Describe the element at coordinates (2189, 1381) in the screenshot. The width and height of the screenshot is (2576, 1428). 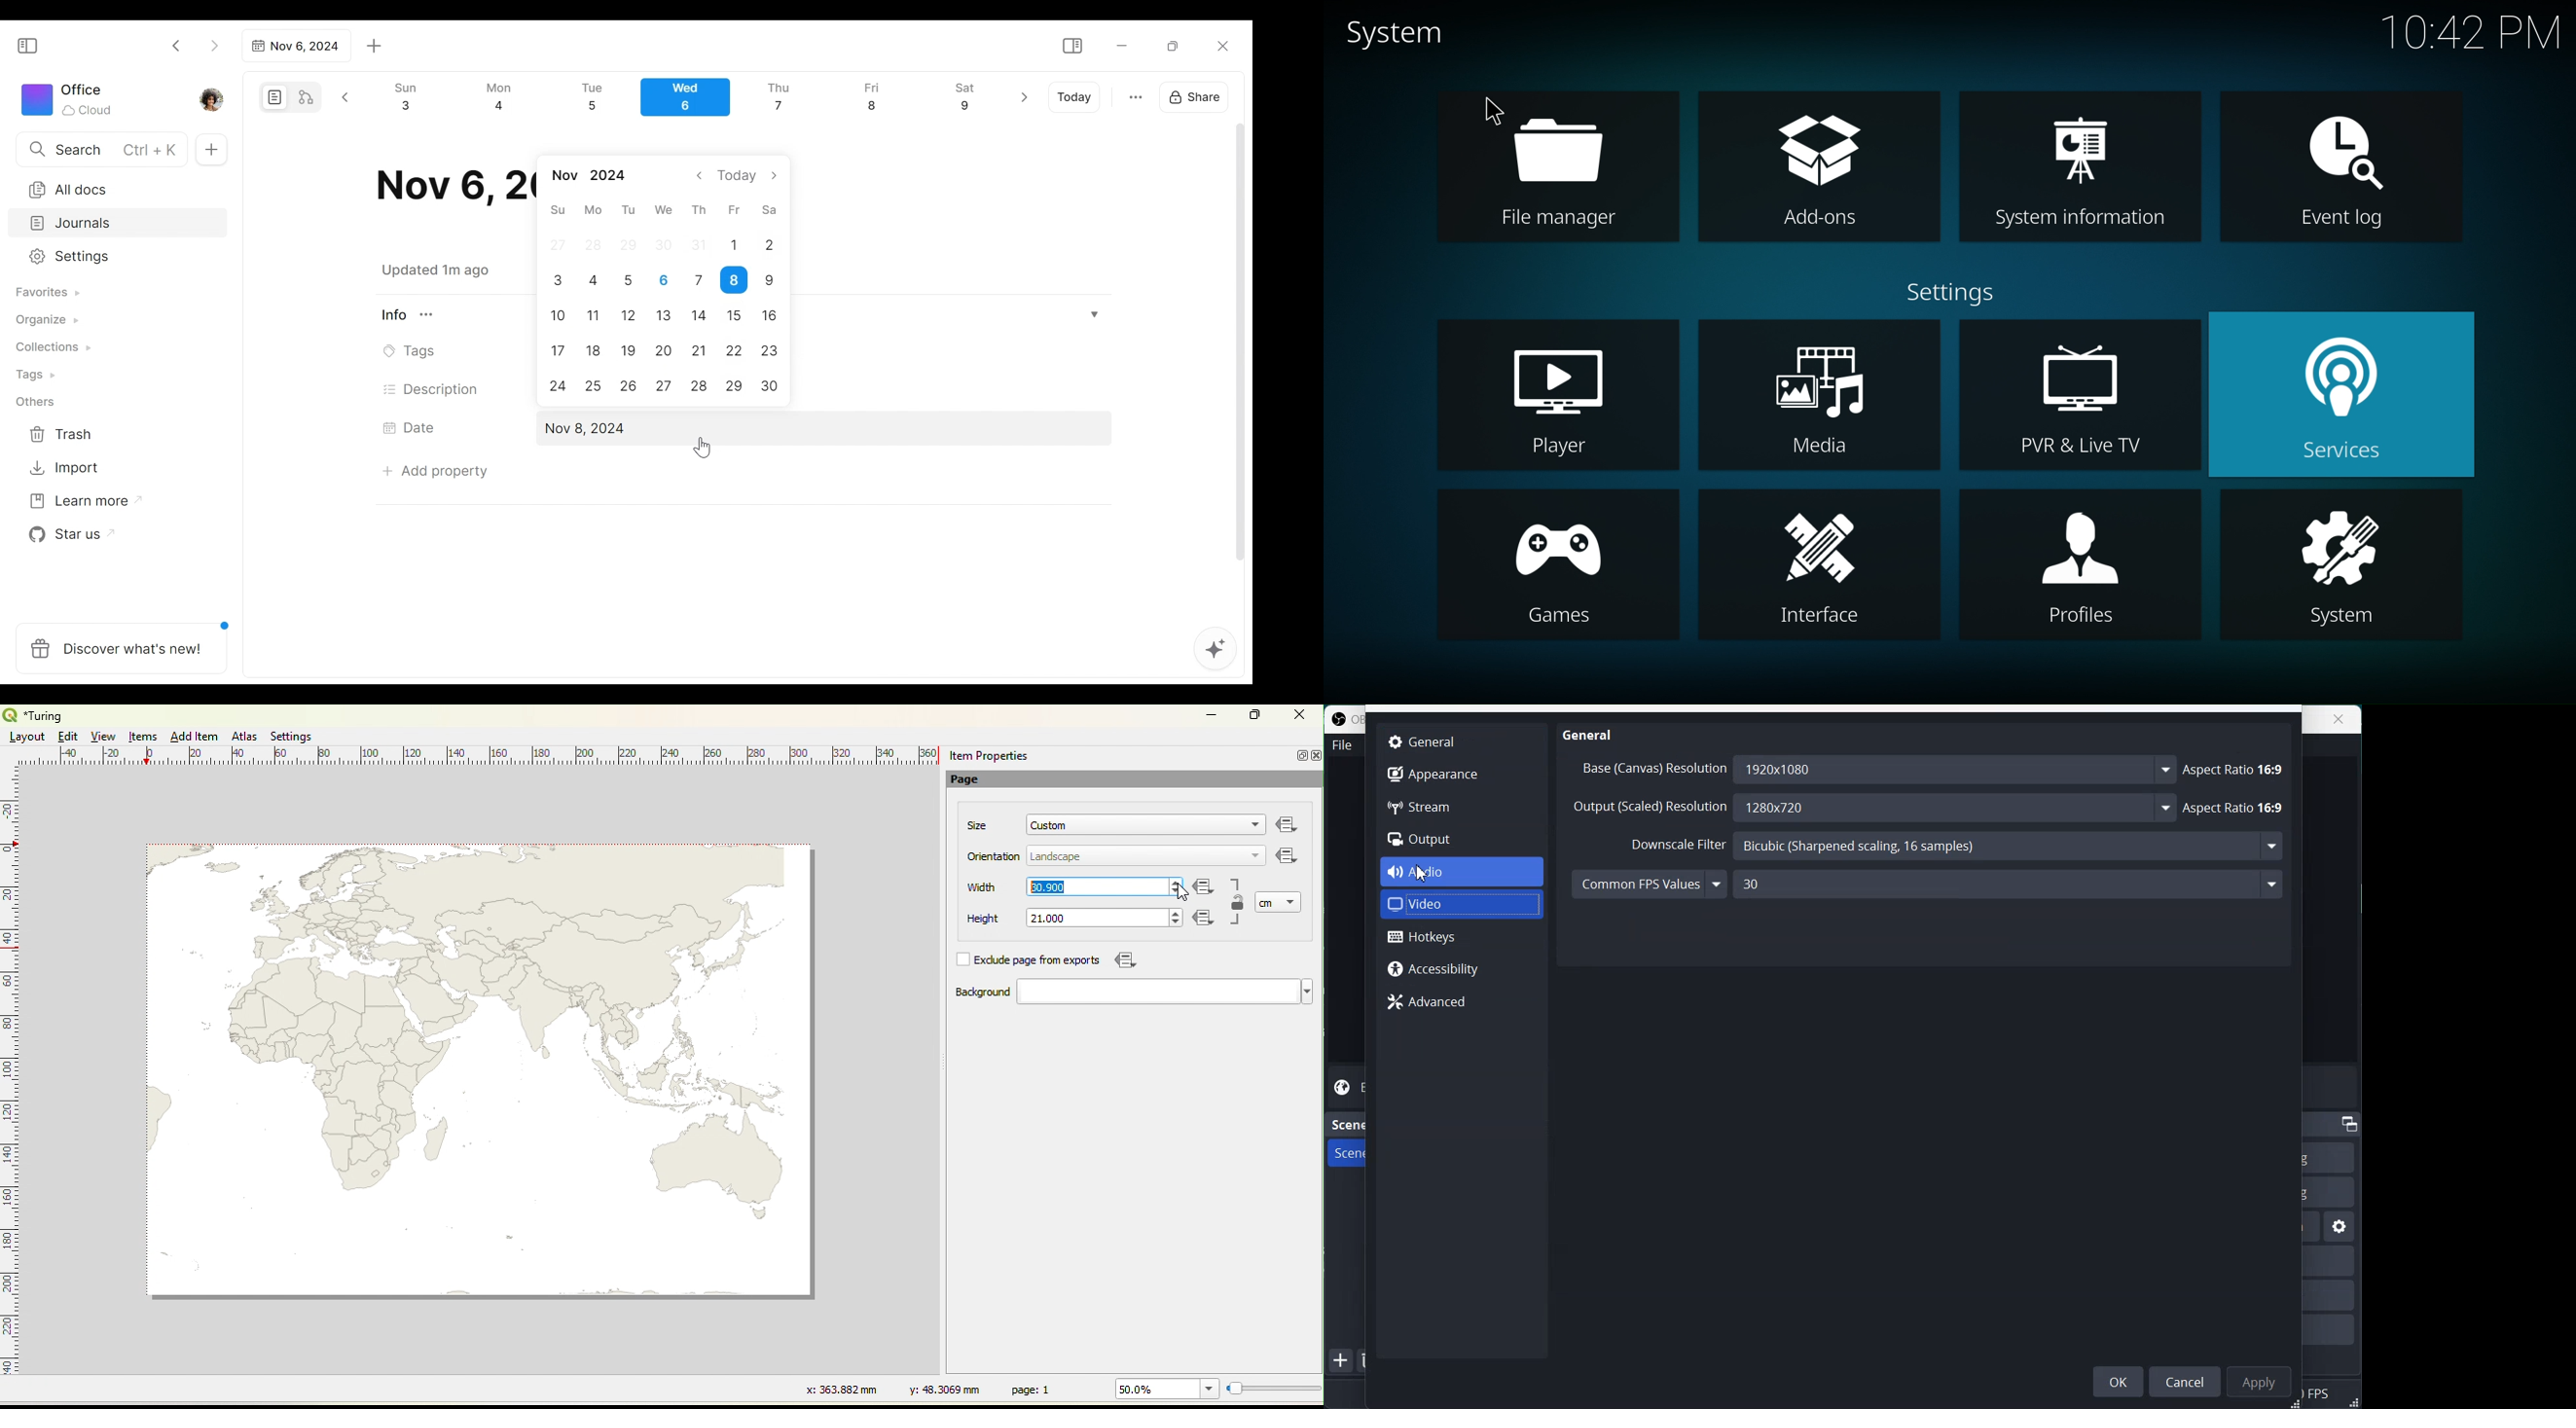
I see `Cancel` at that location.